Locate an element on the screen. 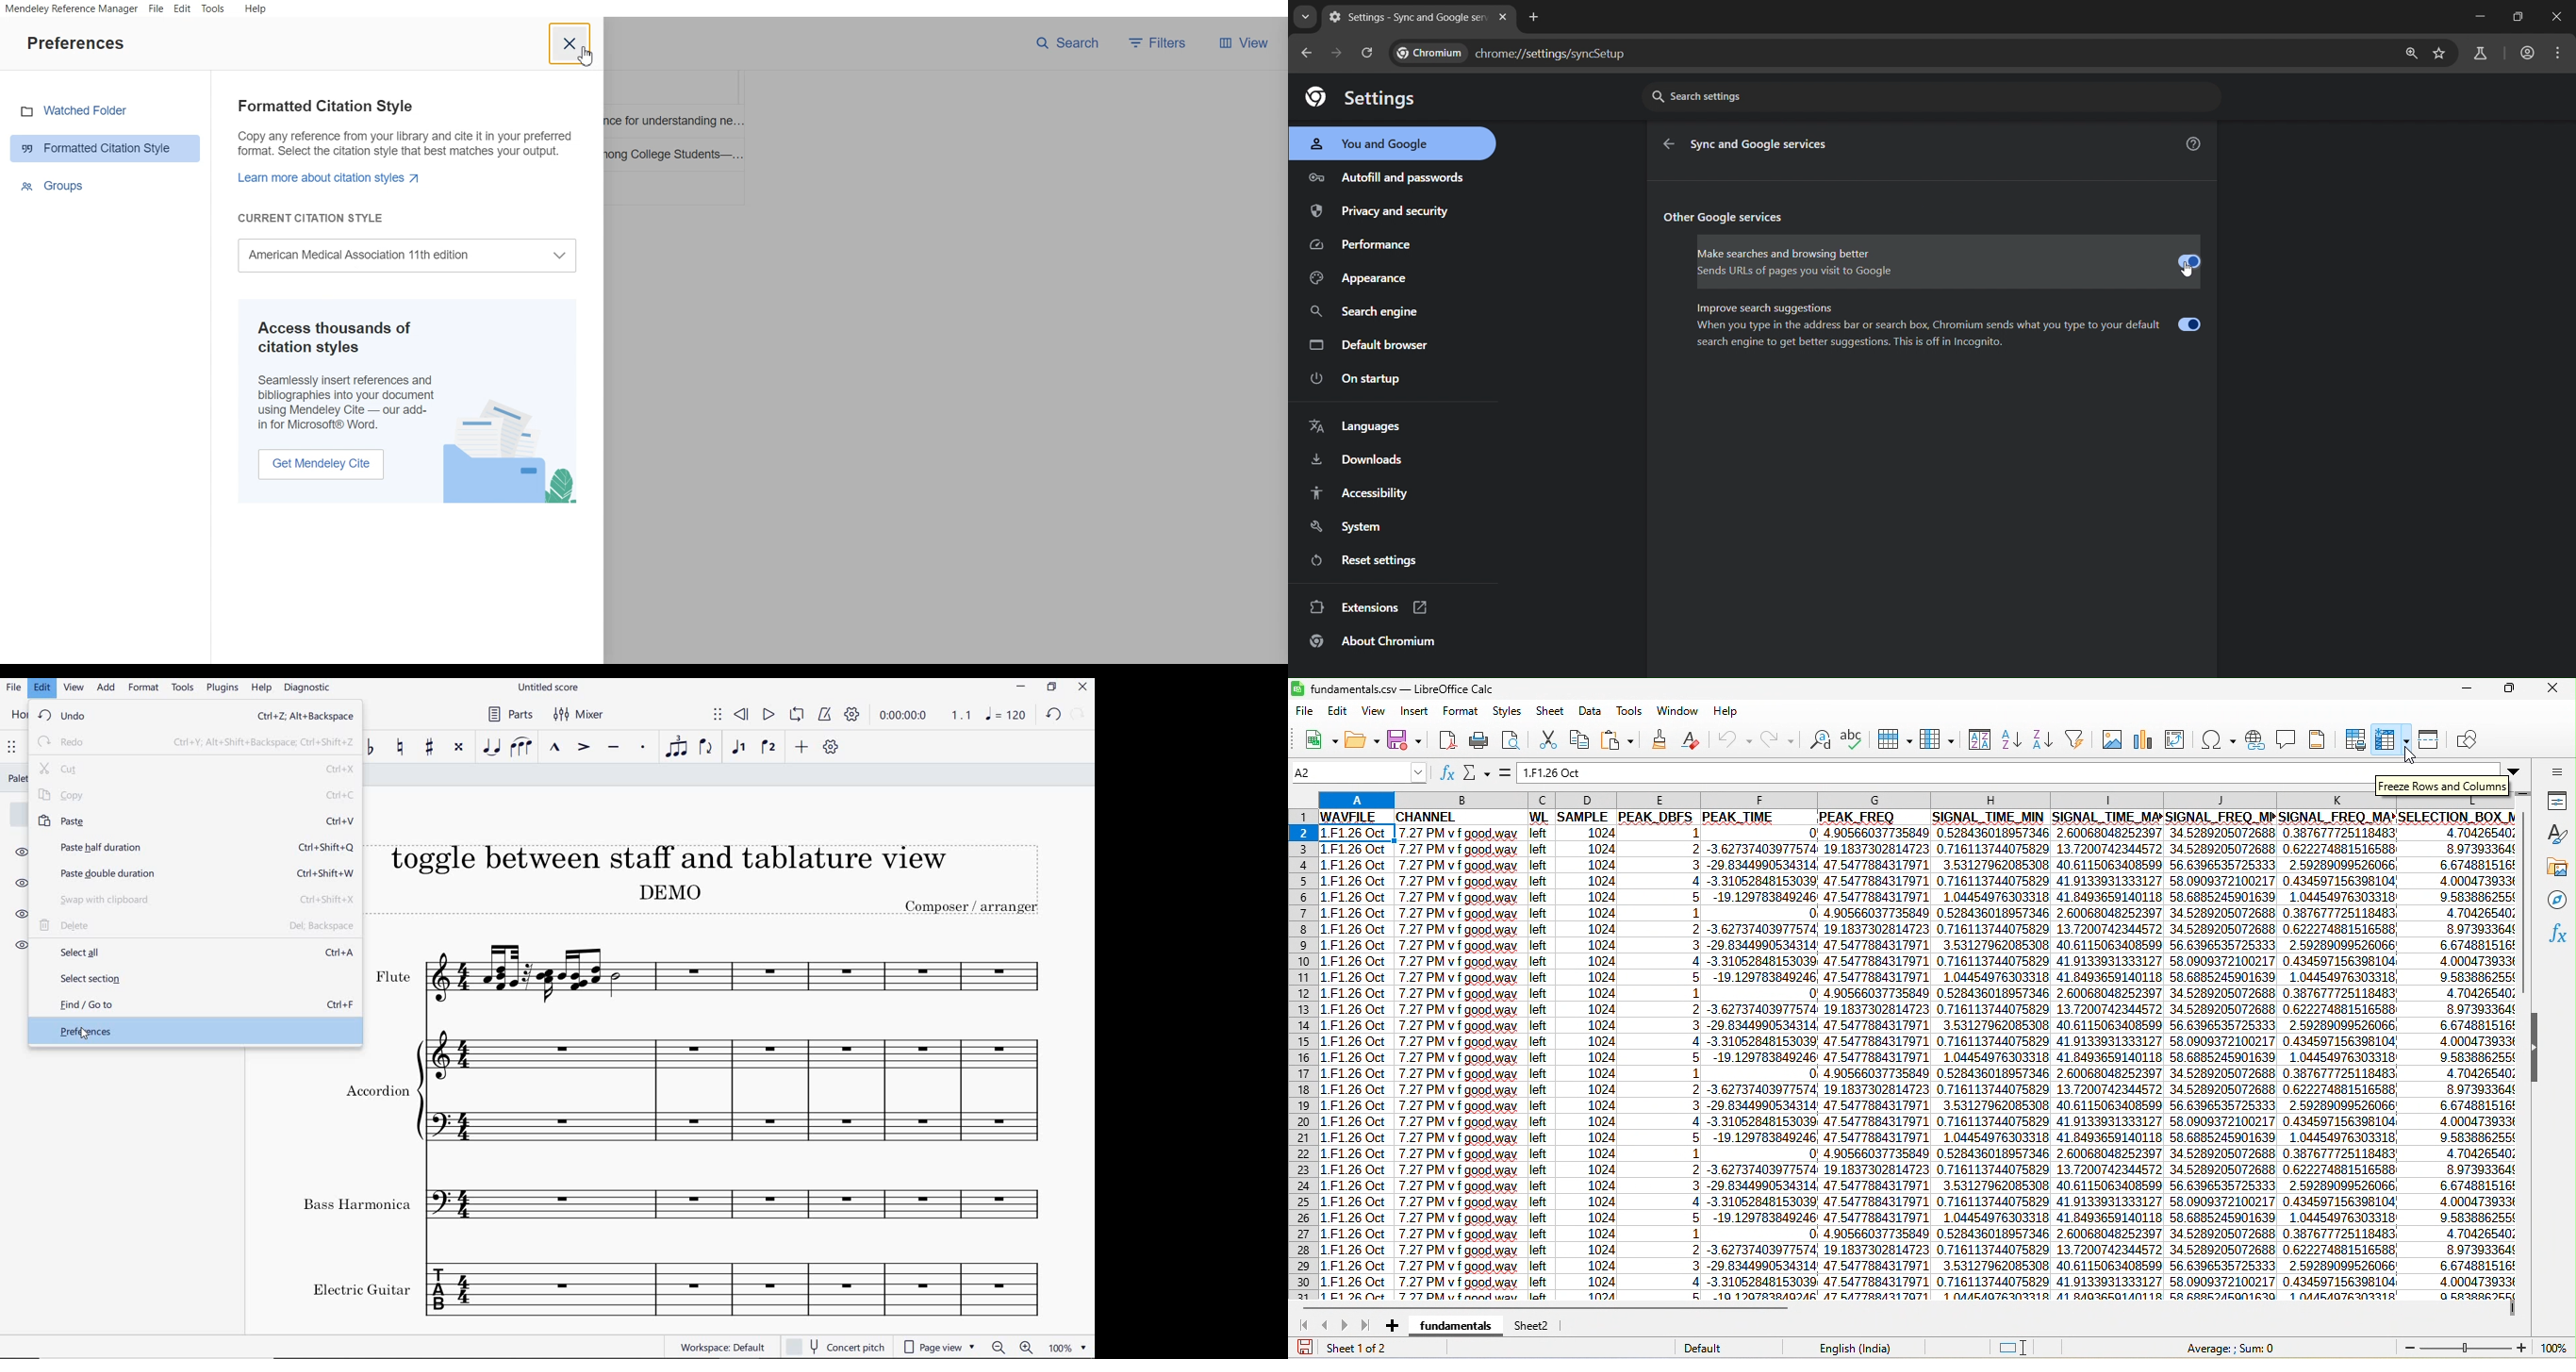 This screenshot has height=1372, width=2576. help is located at coordinates (1724, 708).